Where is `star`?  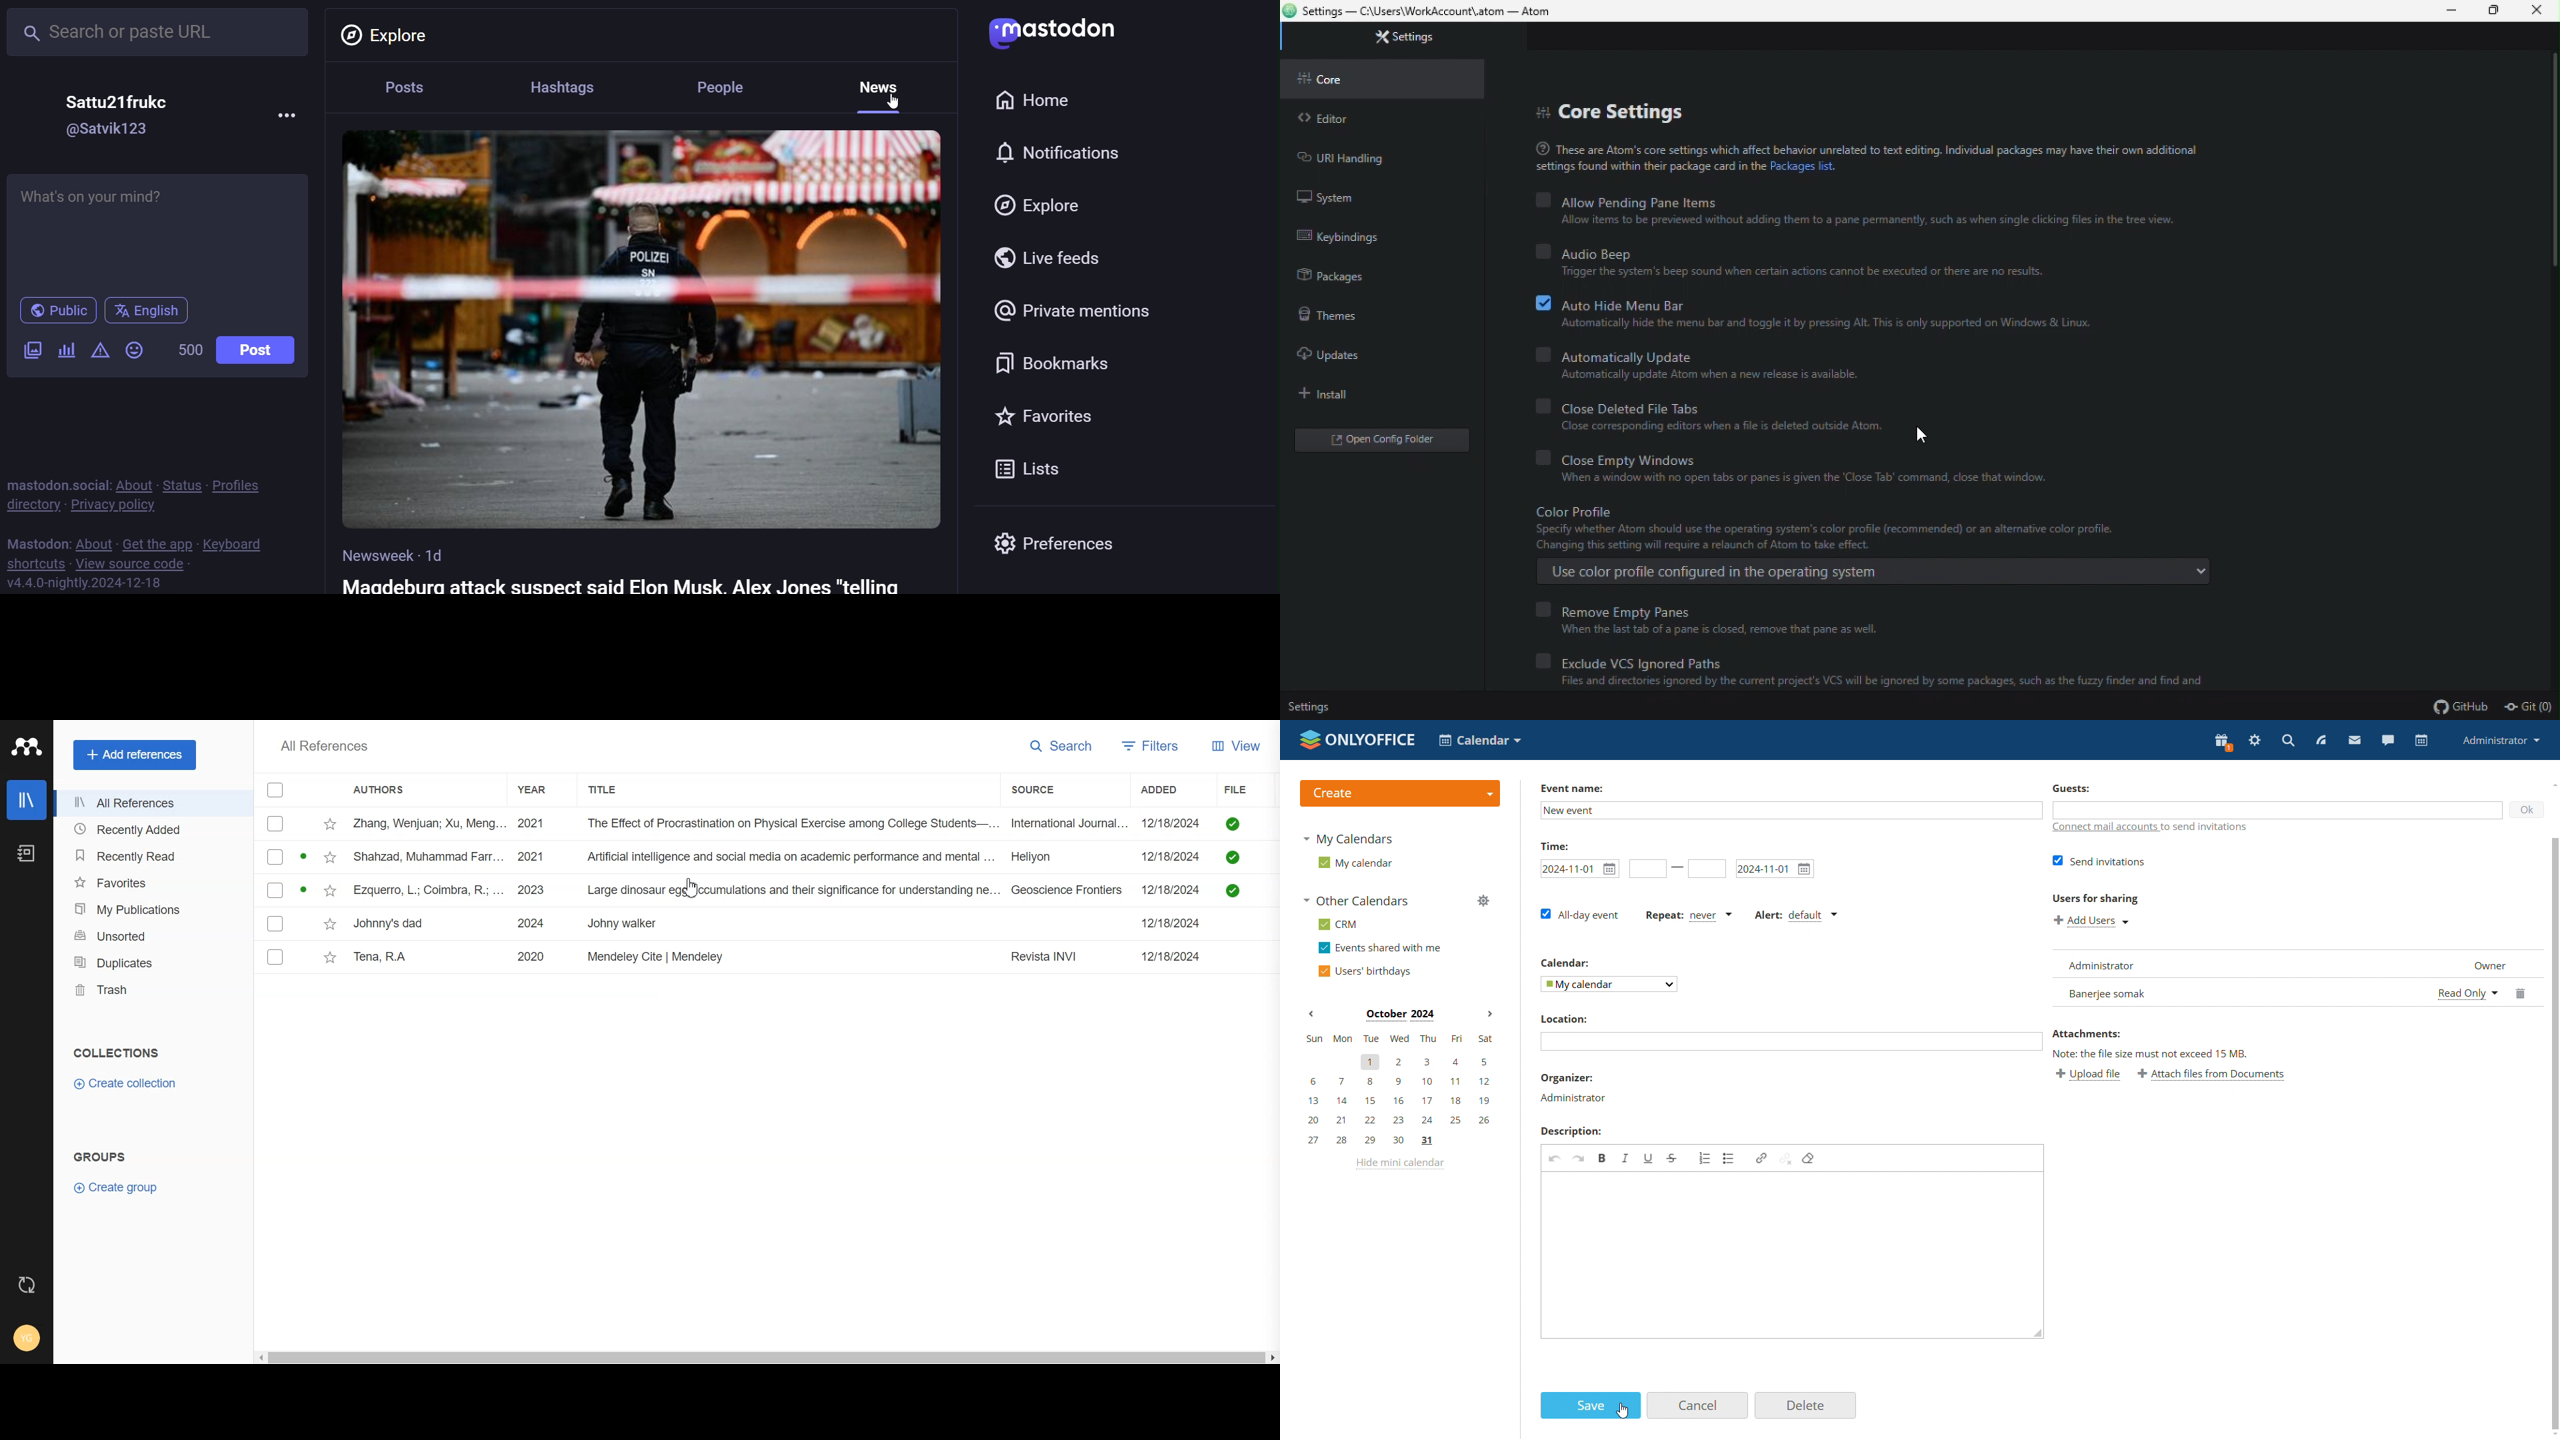
star is located at coordinates (332, 824).